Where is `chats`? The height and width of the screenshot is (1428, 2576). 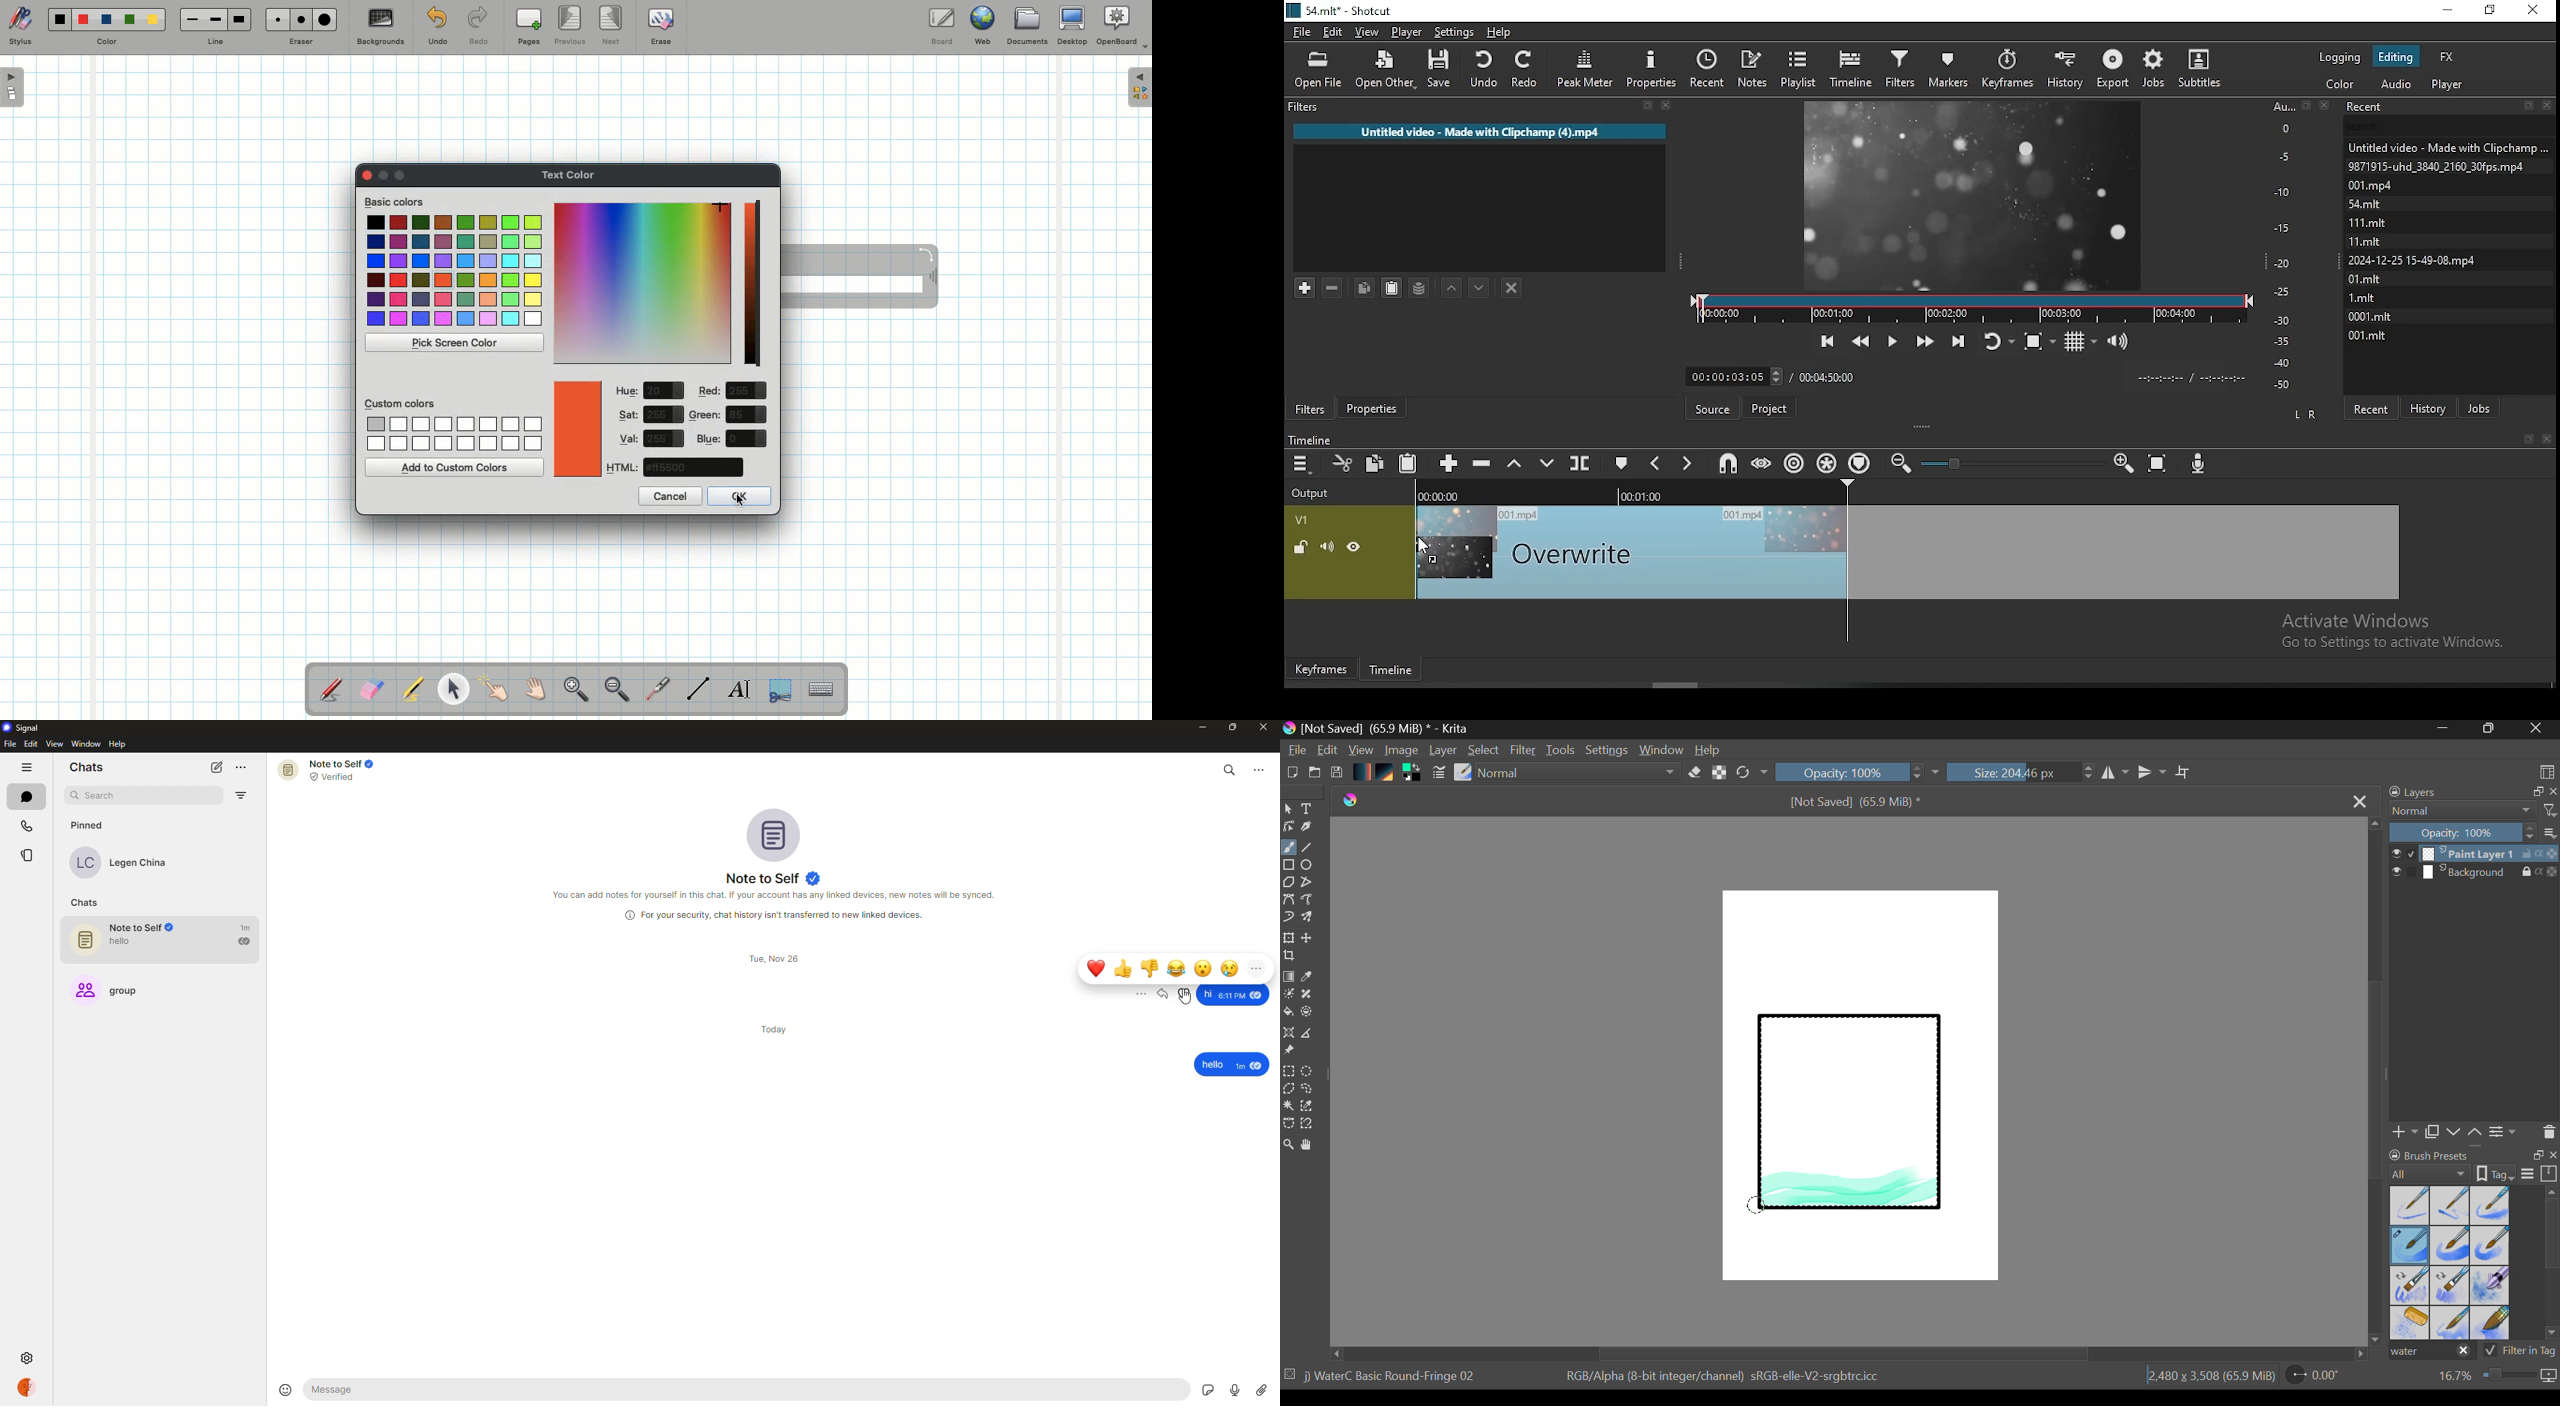
chats is located at coordinates (26, 796).